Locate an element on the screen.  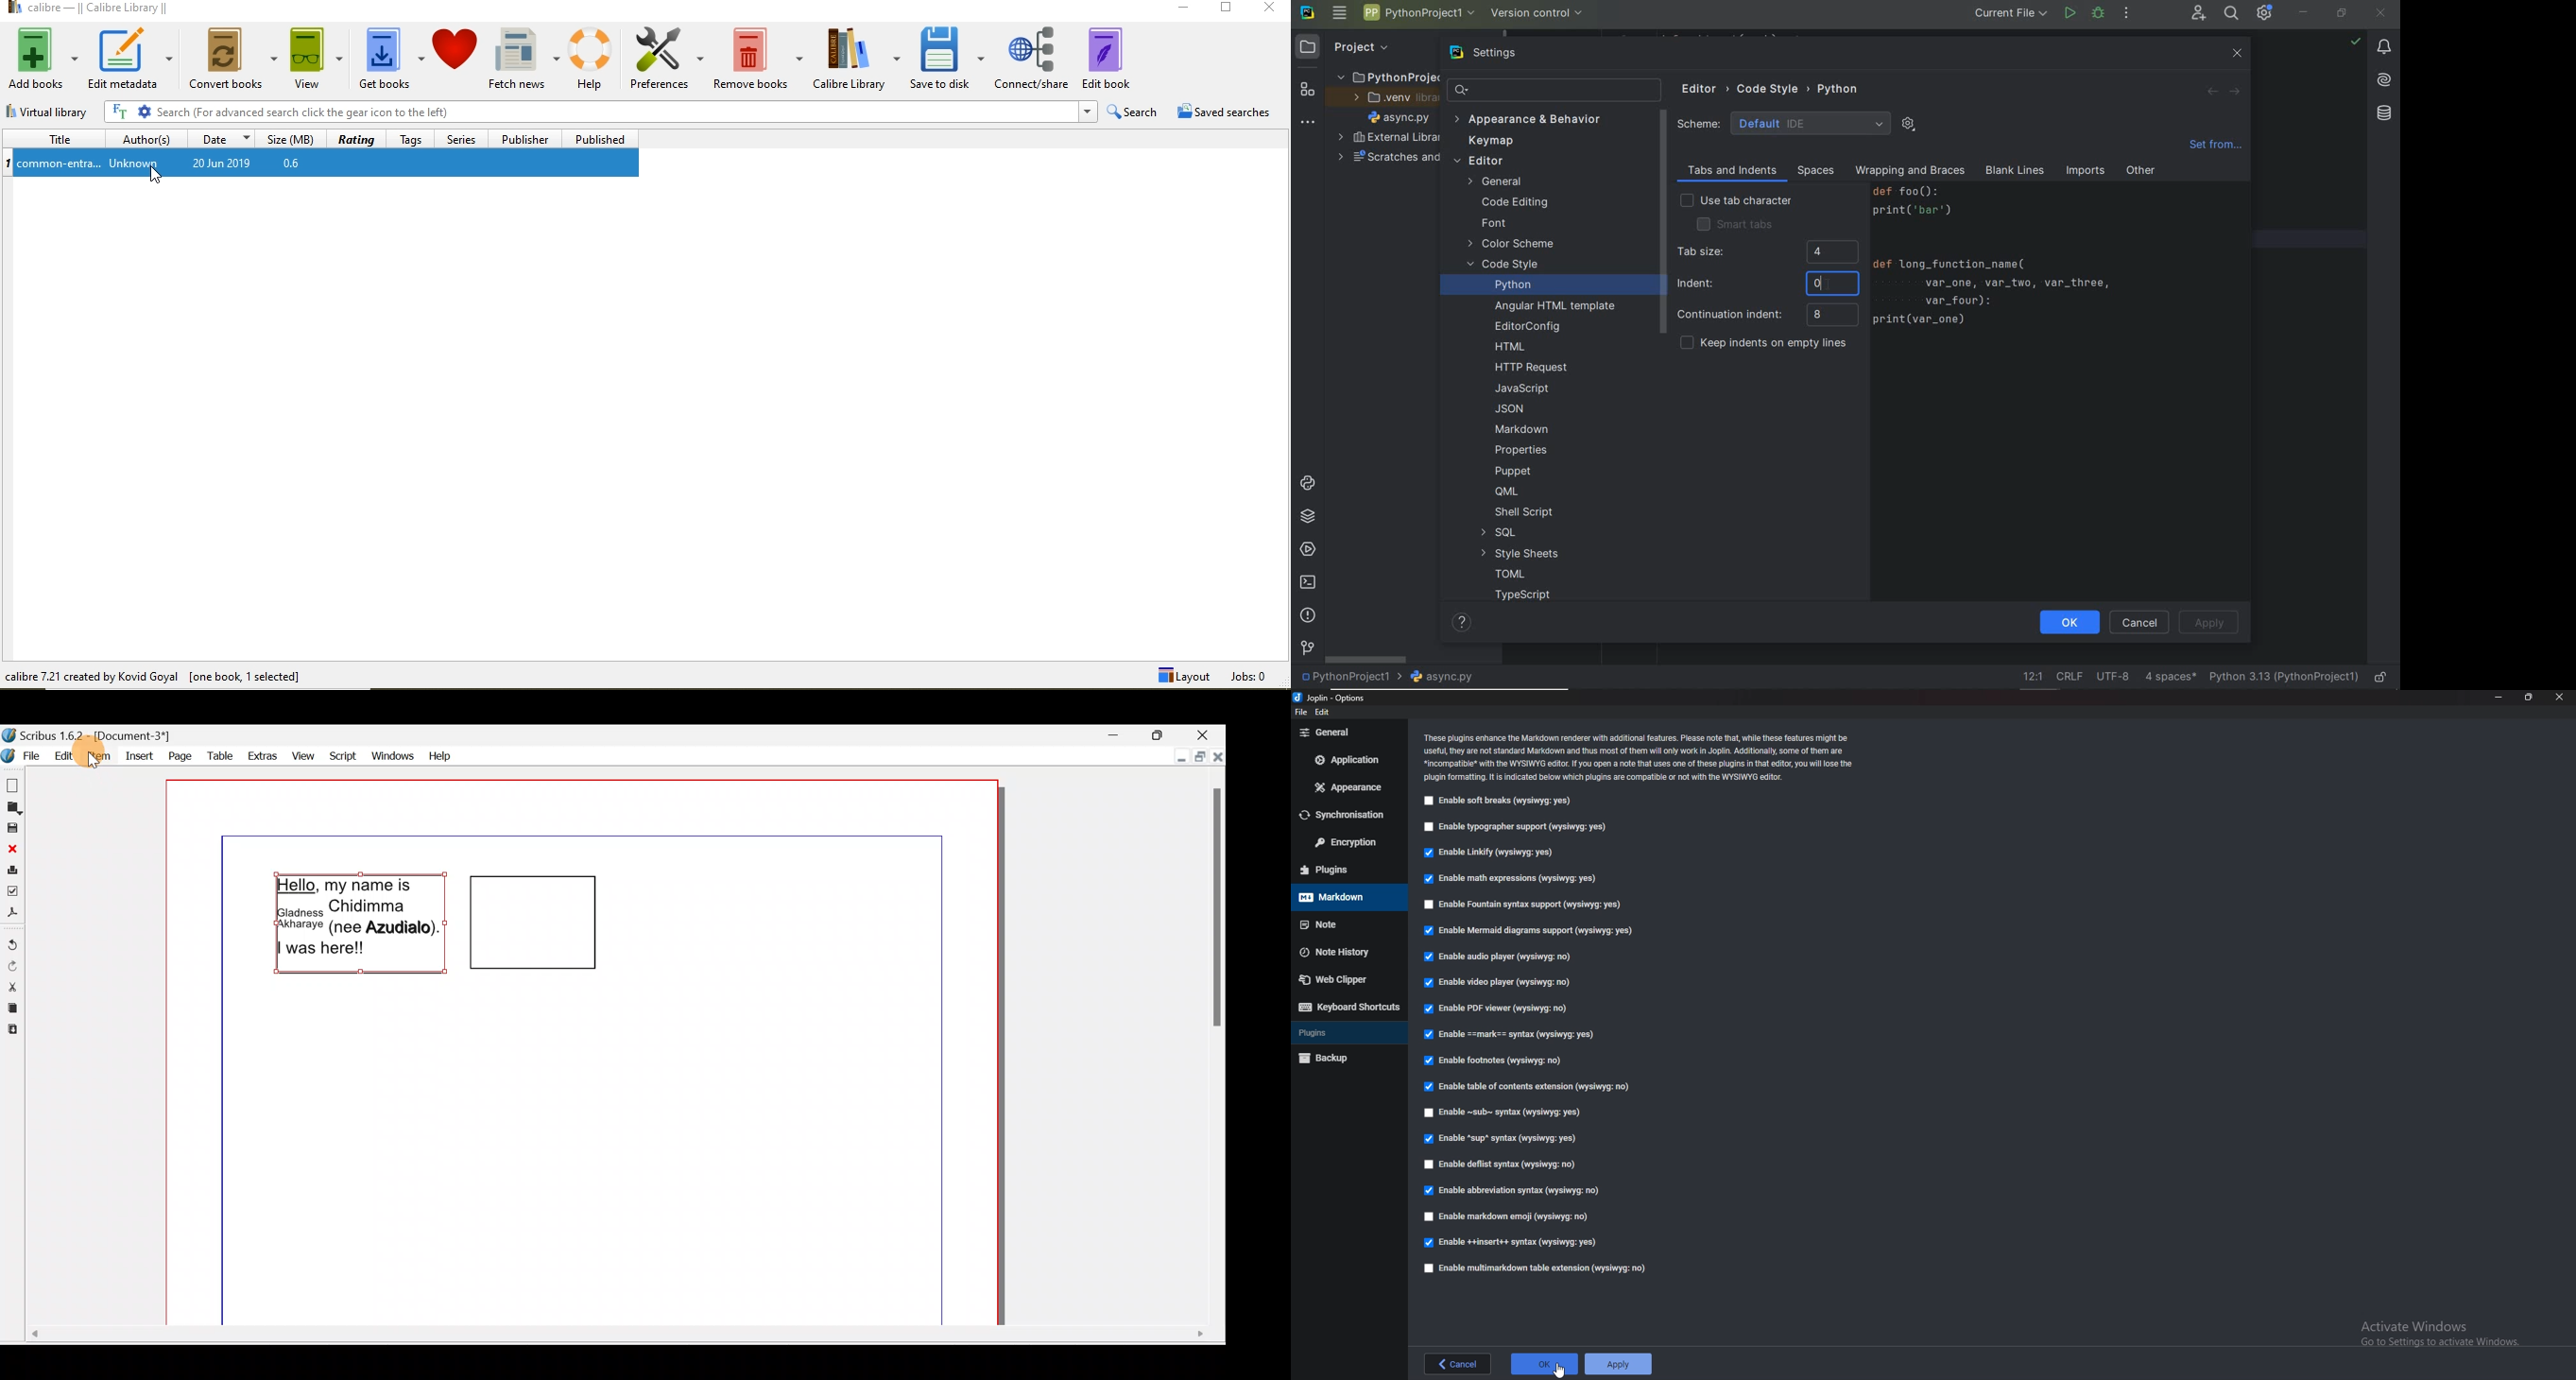
close is located at coordinates (2561, 697).